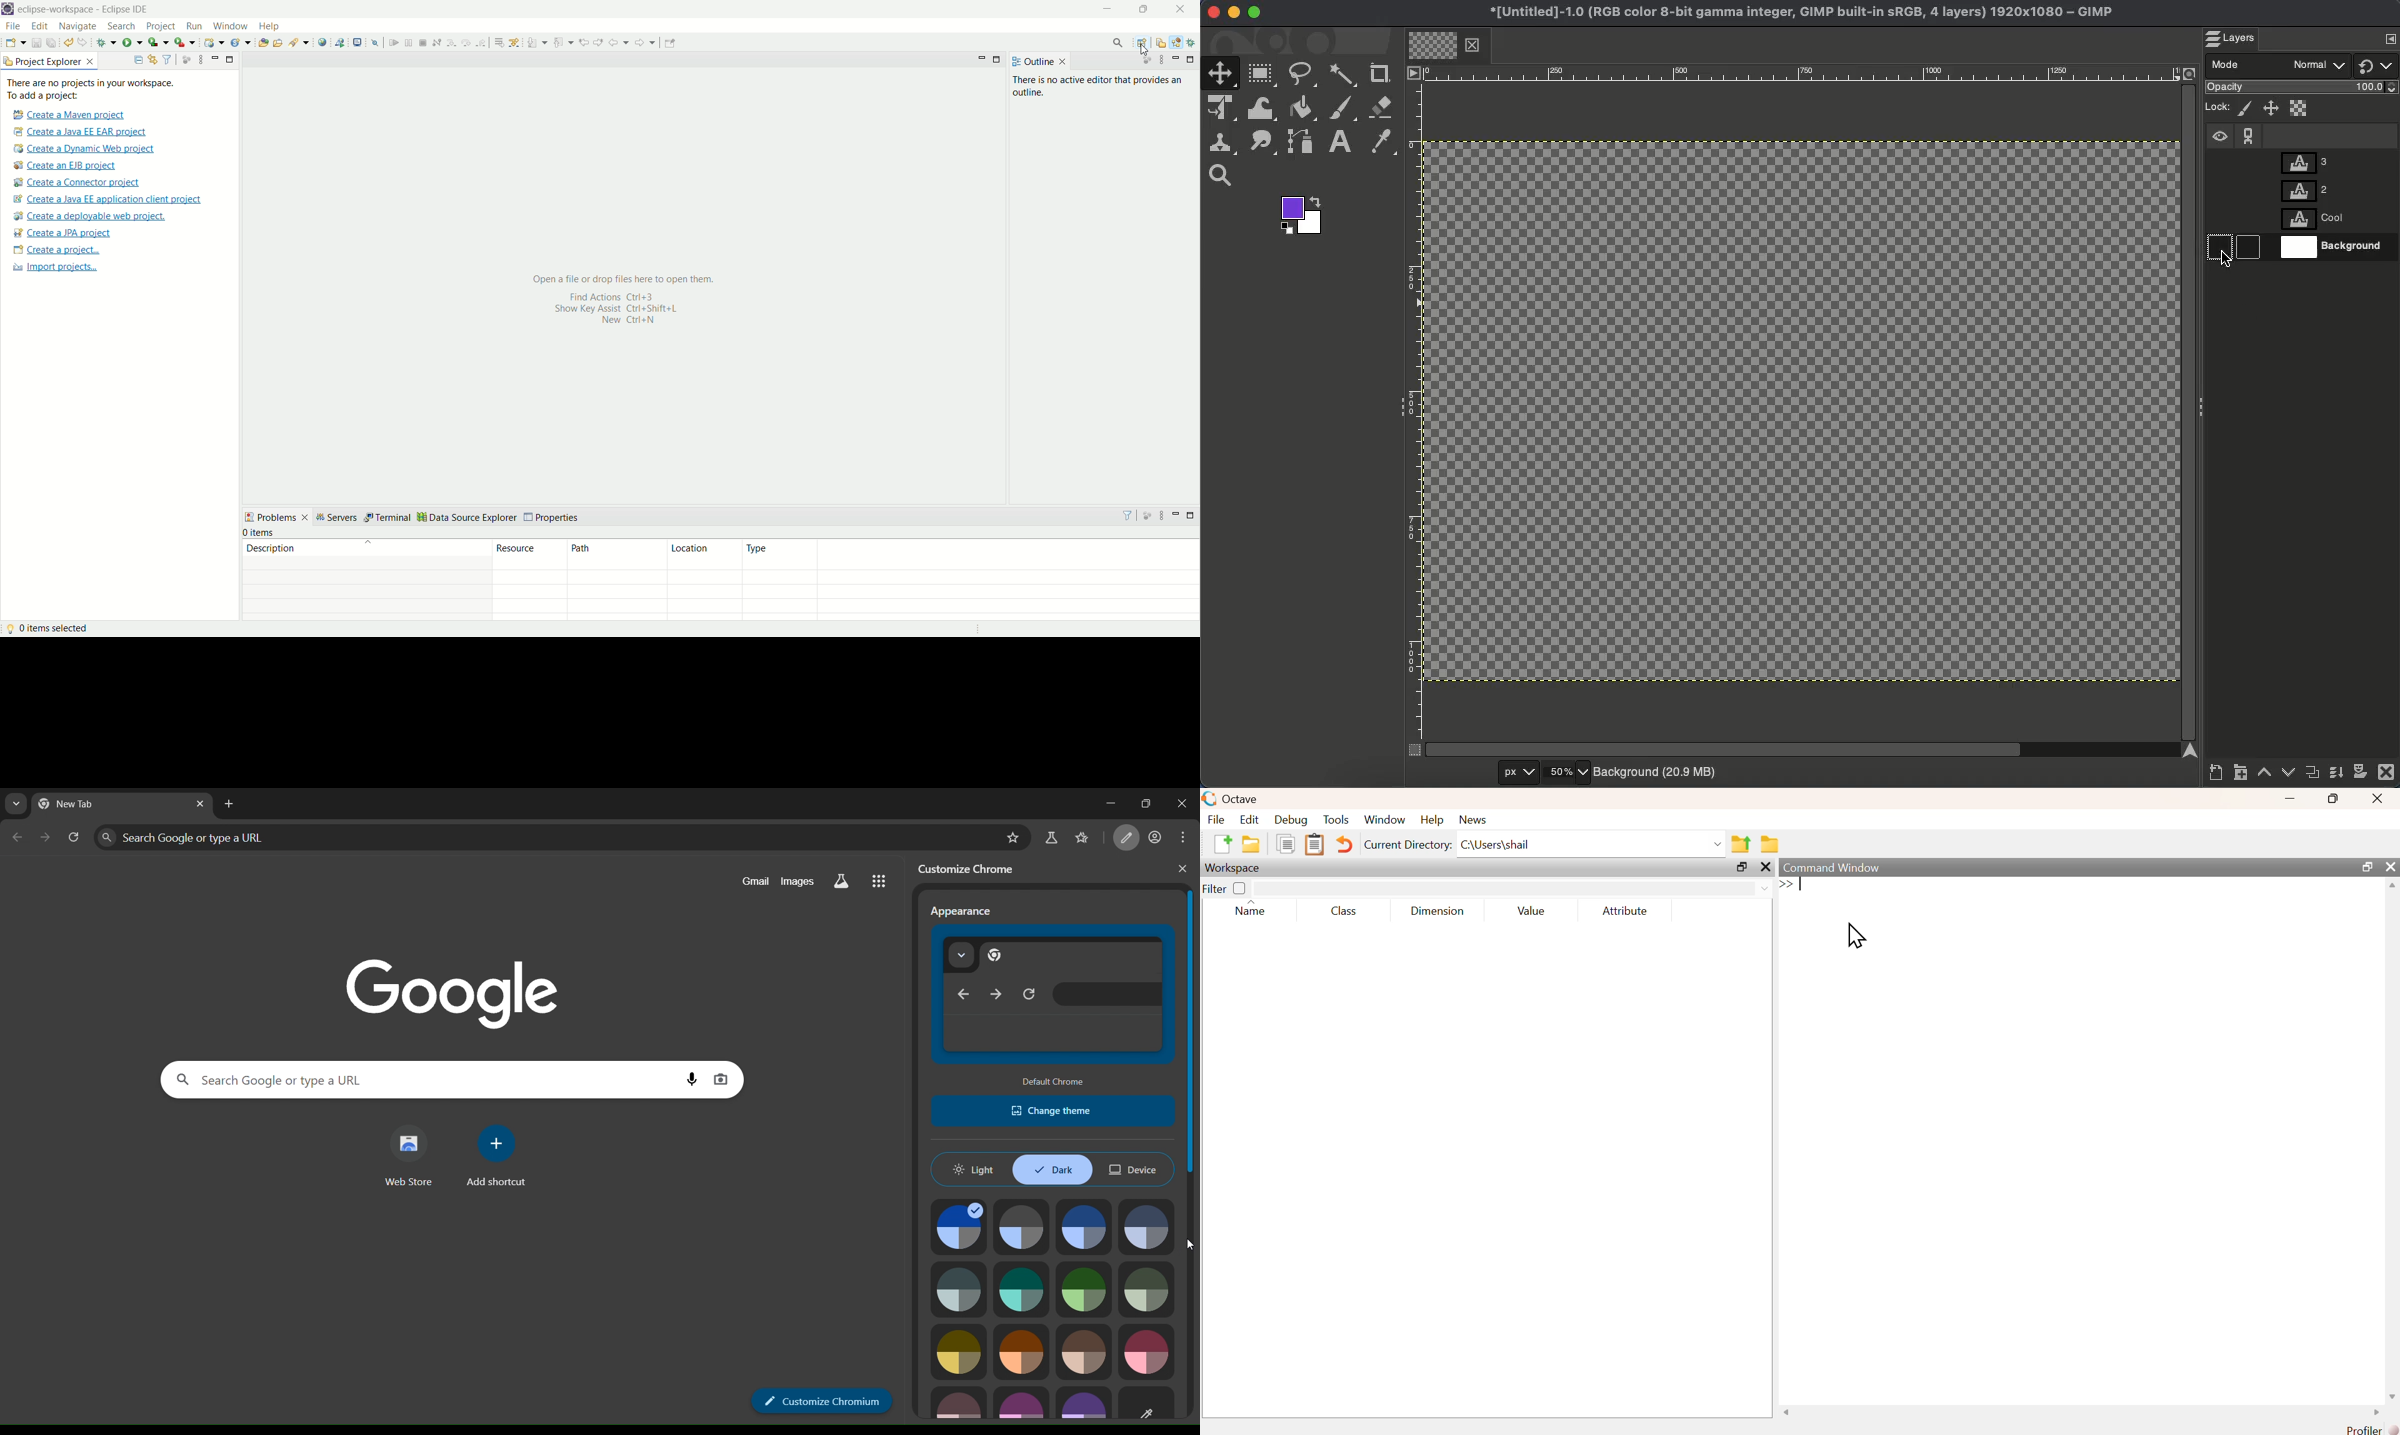  Describe the element at coordinates (1147, 1290) in the screenshot. I see `image` at that location.